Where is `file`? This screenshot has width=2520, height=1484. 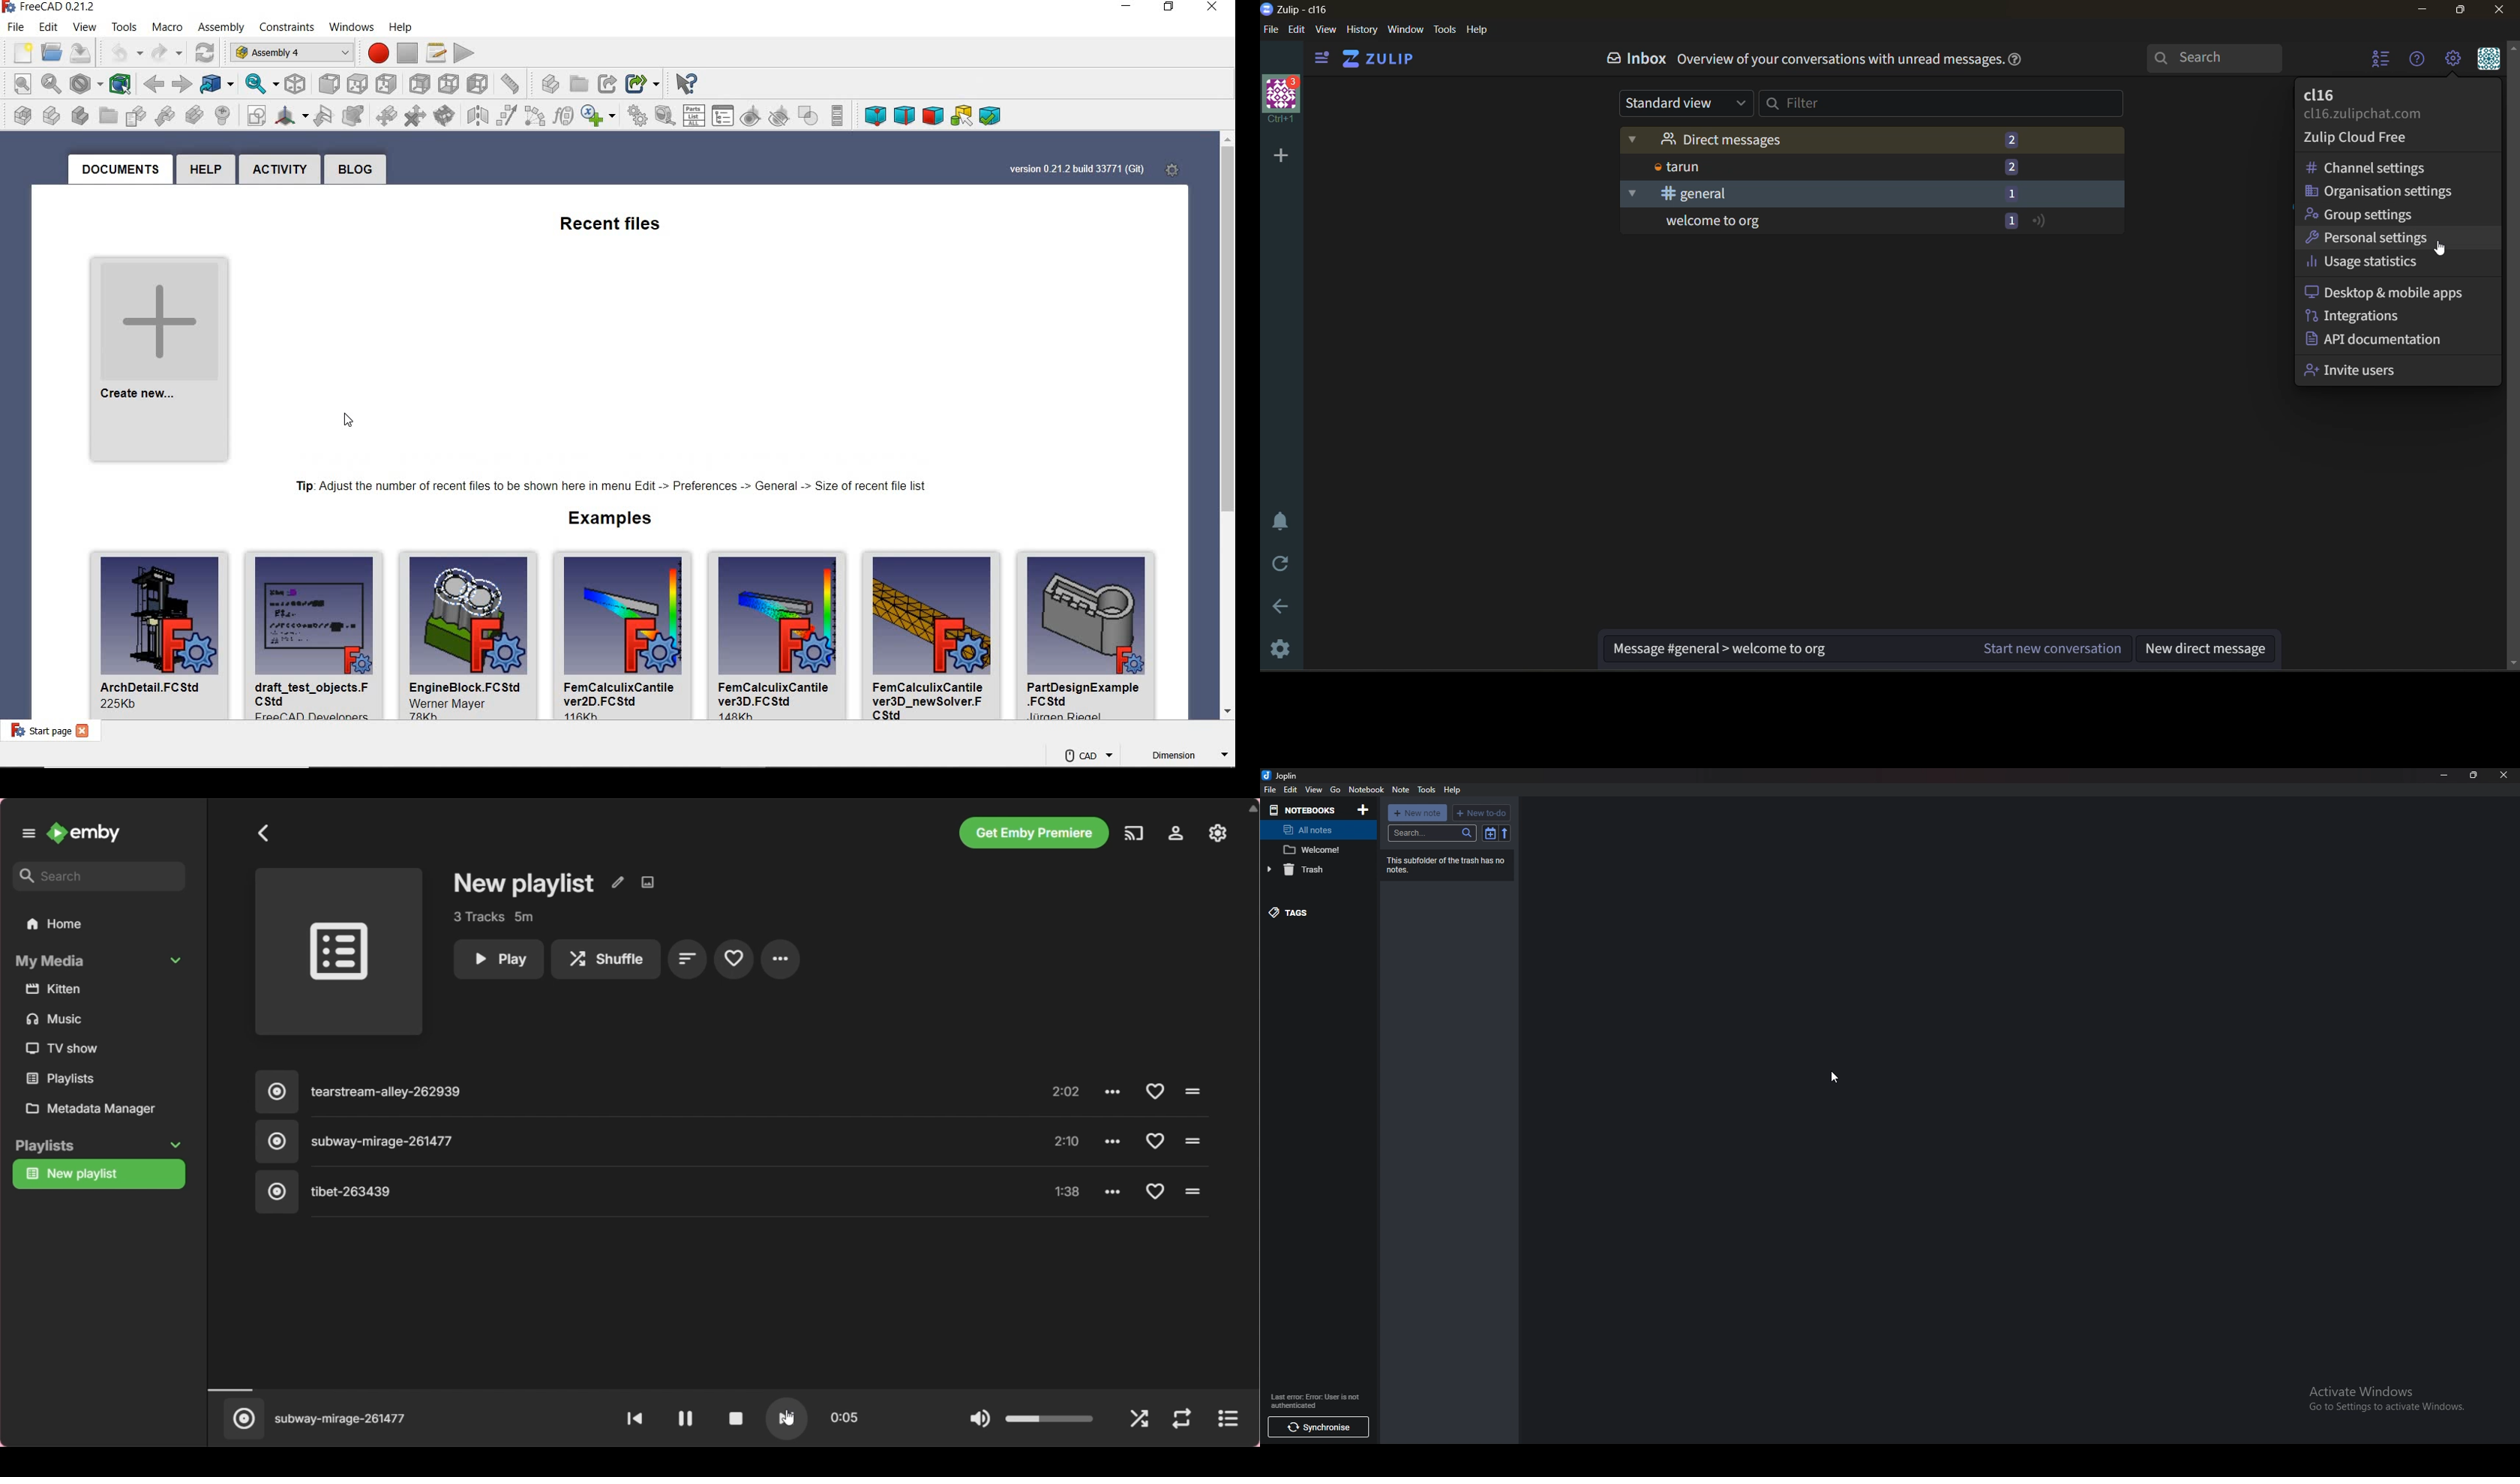 file is located at coordinates (1271, 789).